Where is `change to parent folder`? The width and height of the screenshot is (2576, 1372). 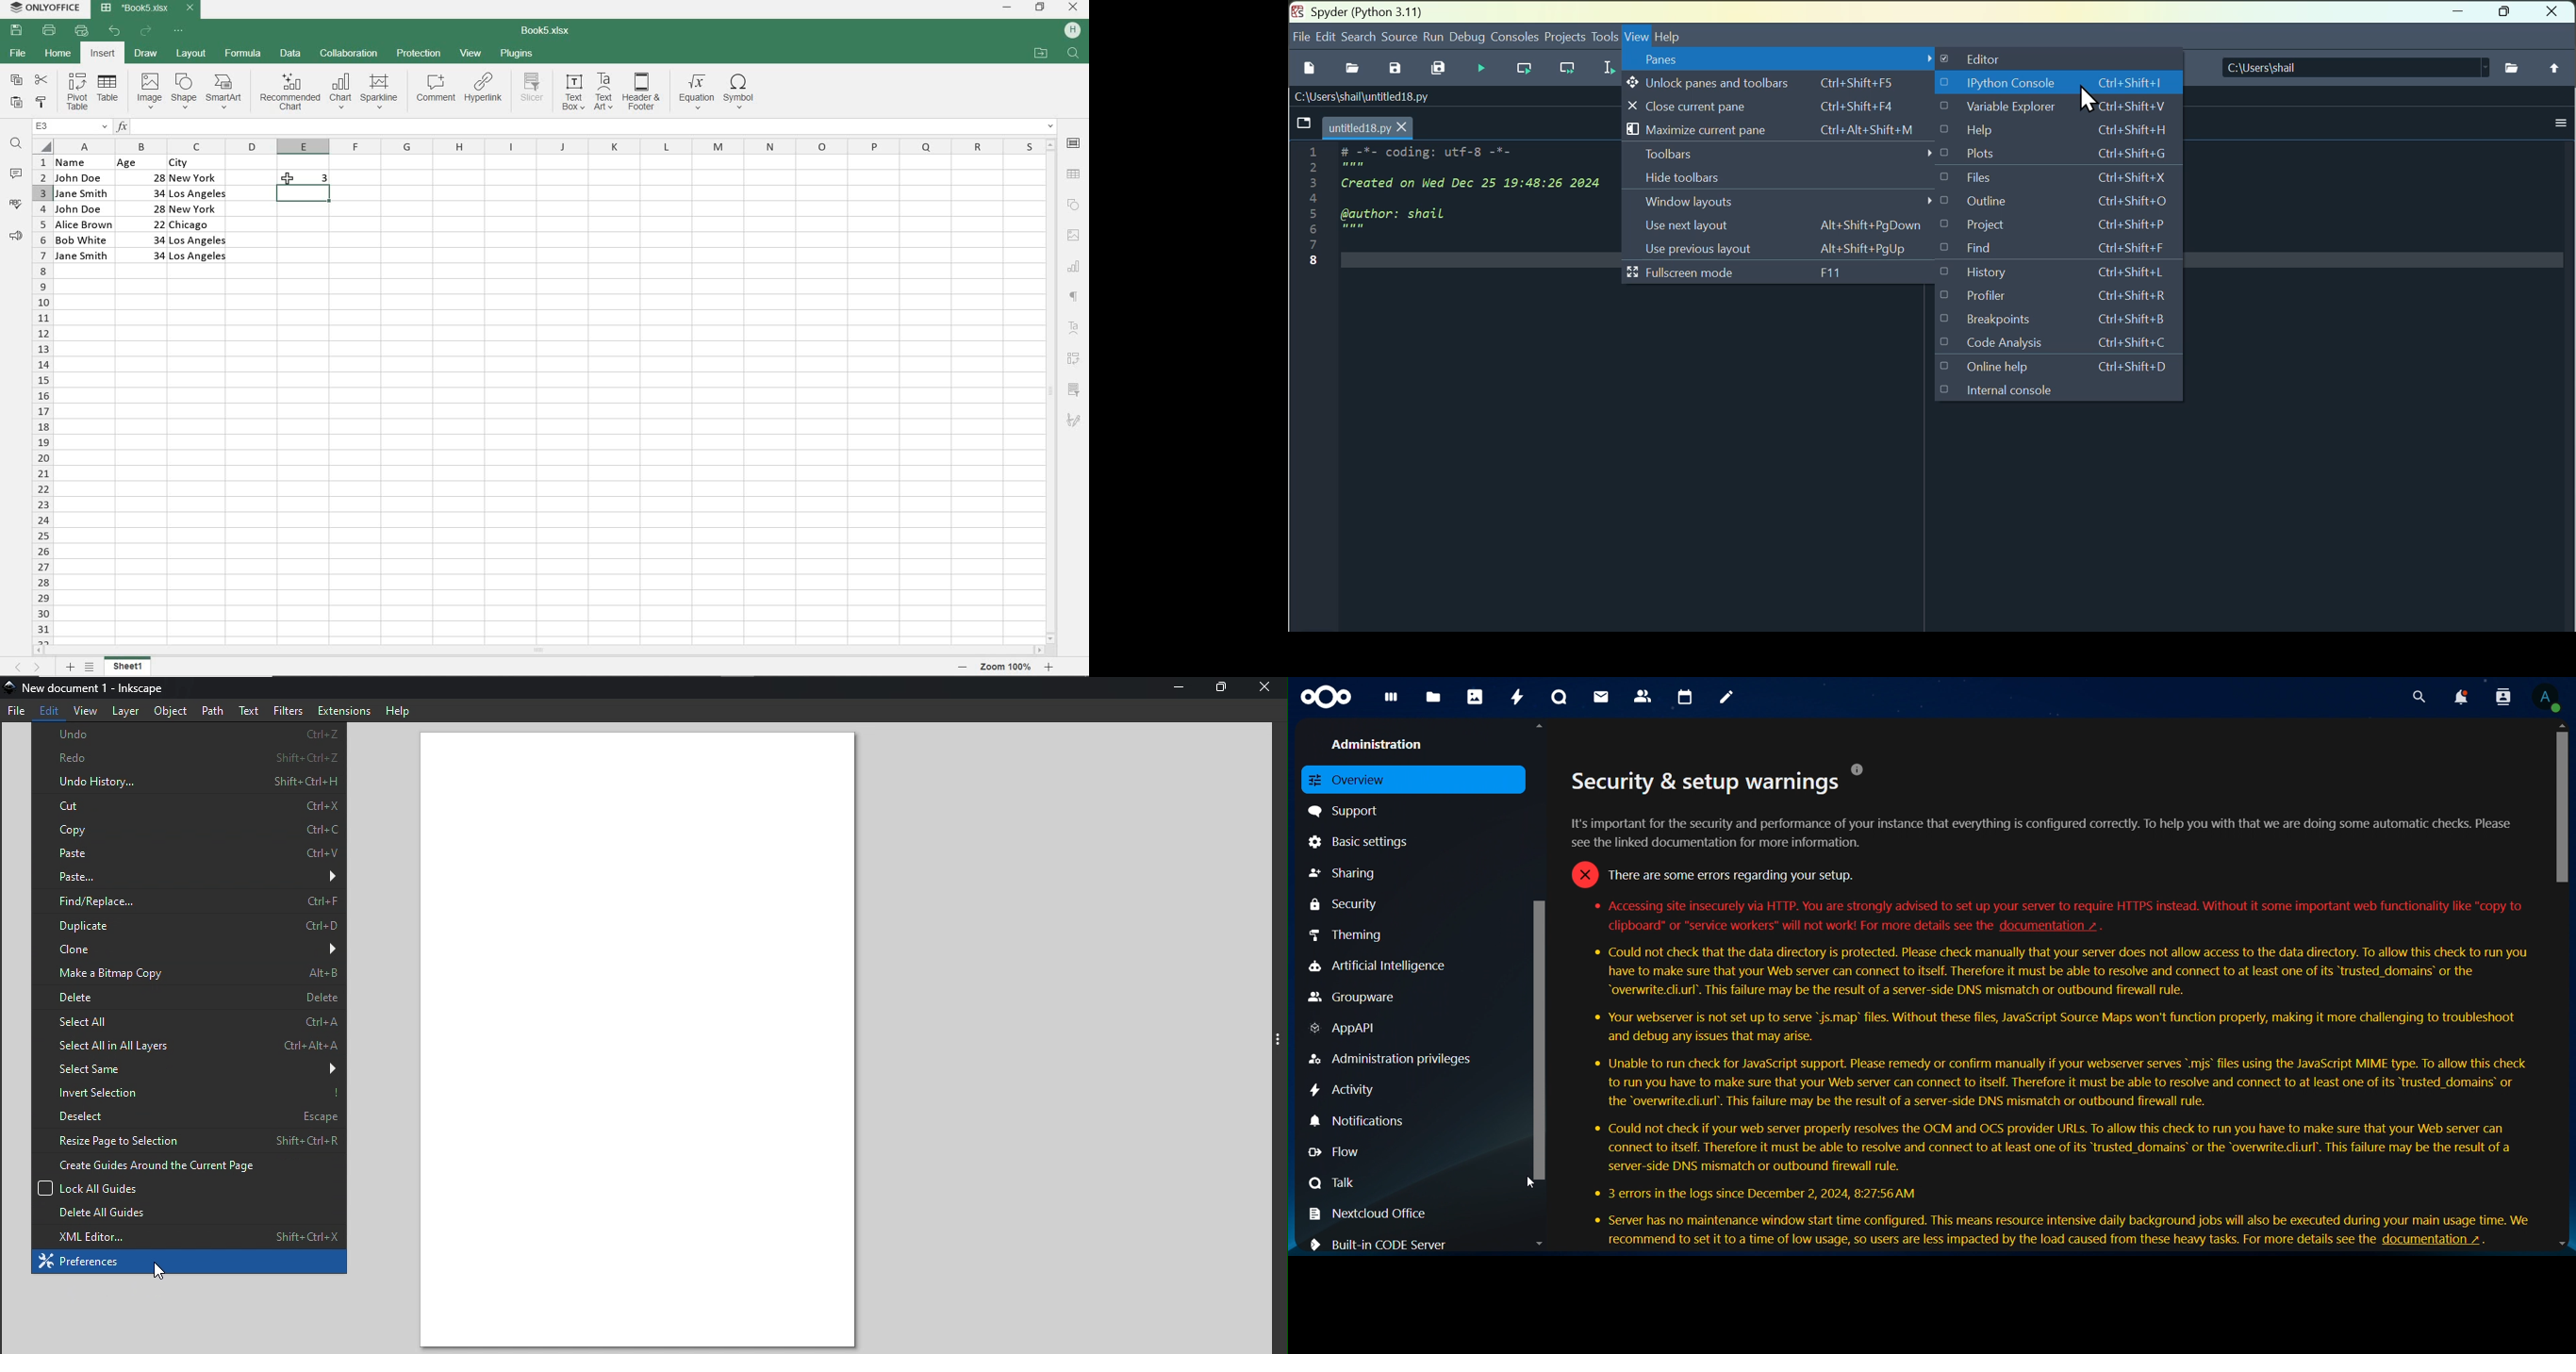
change to parent folder is located at coordinates (2552, 68).